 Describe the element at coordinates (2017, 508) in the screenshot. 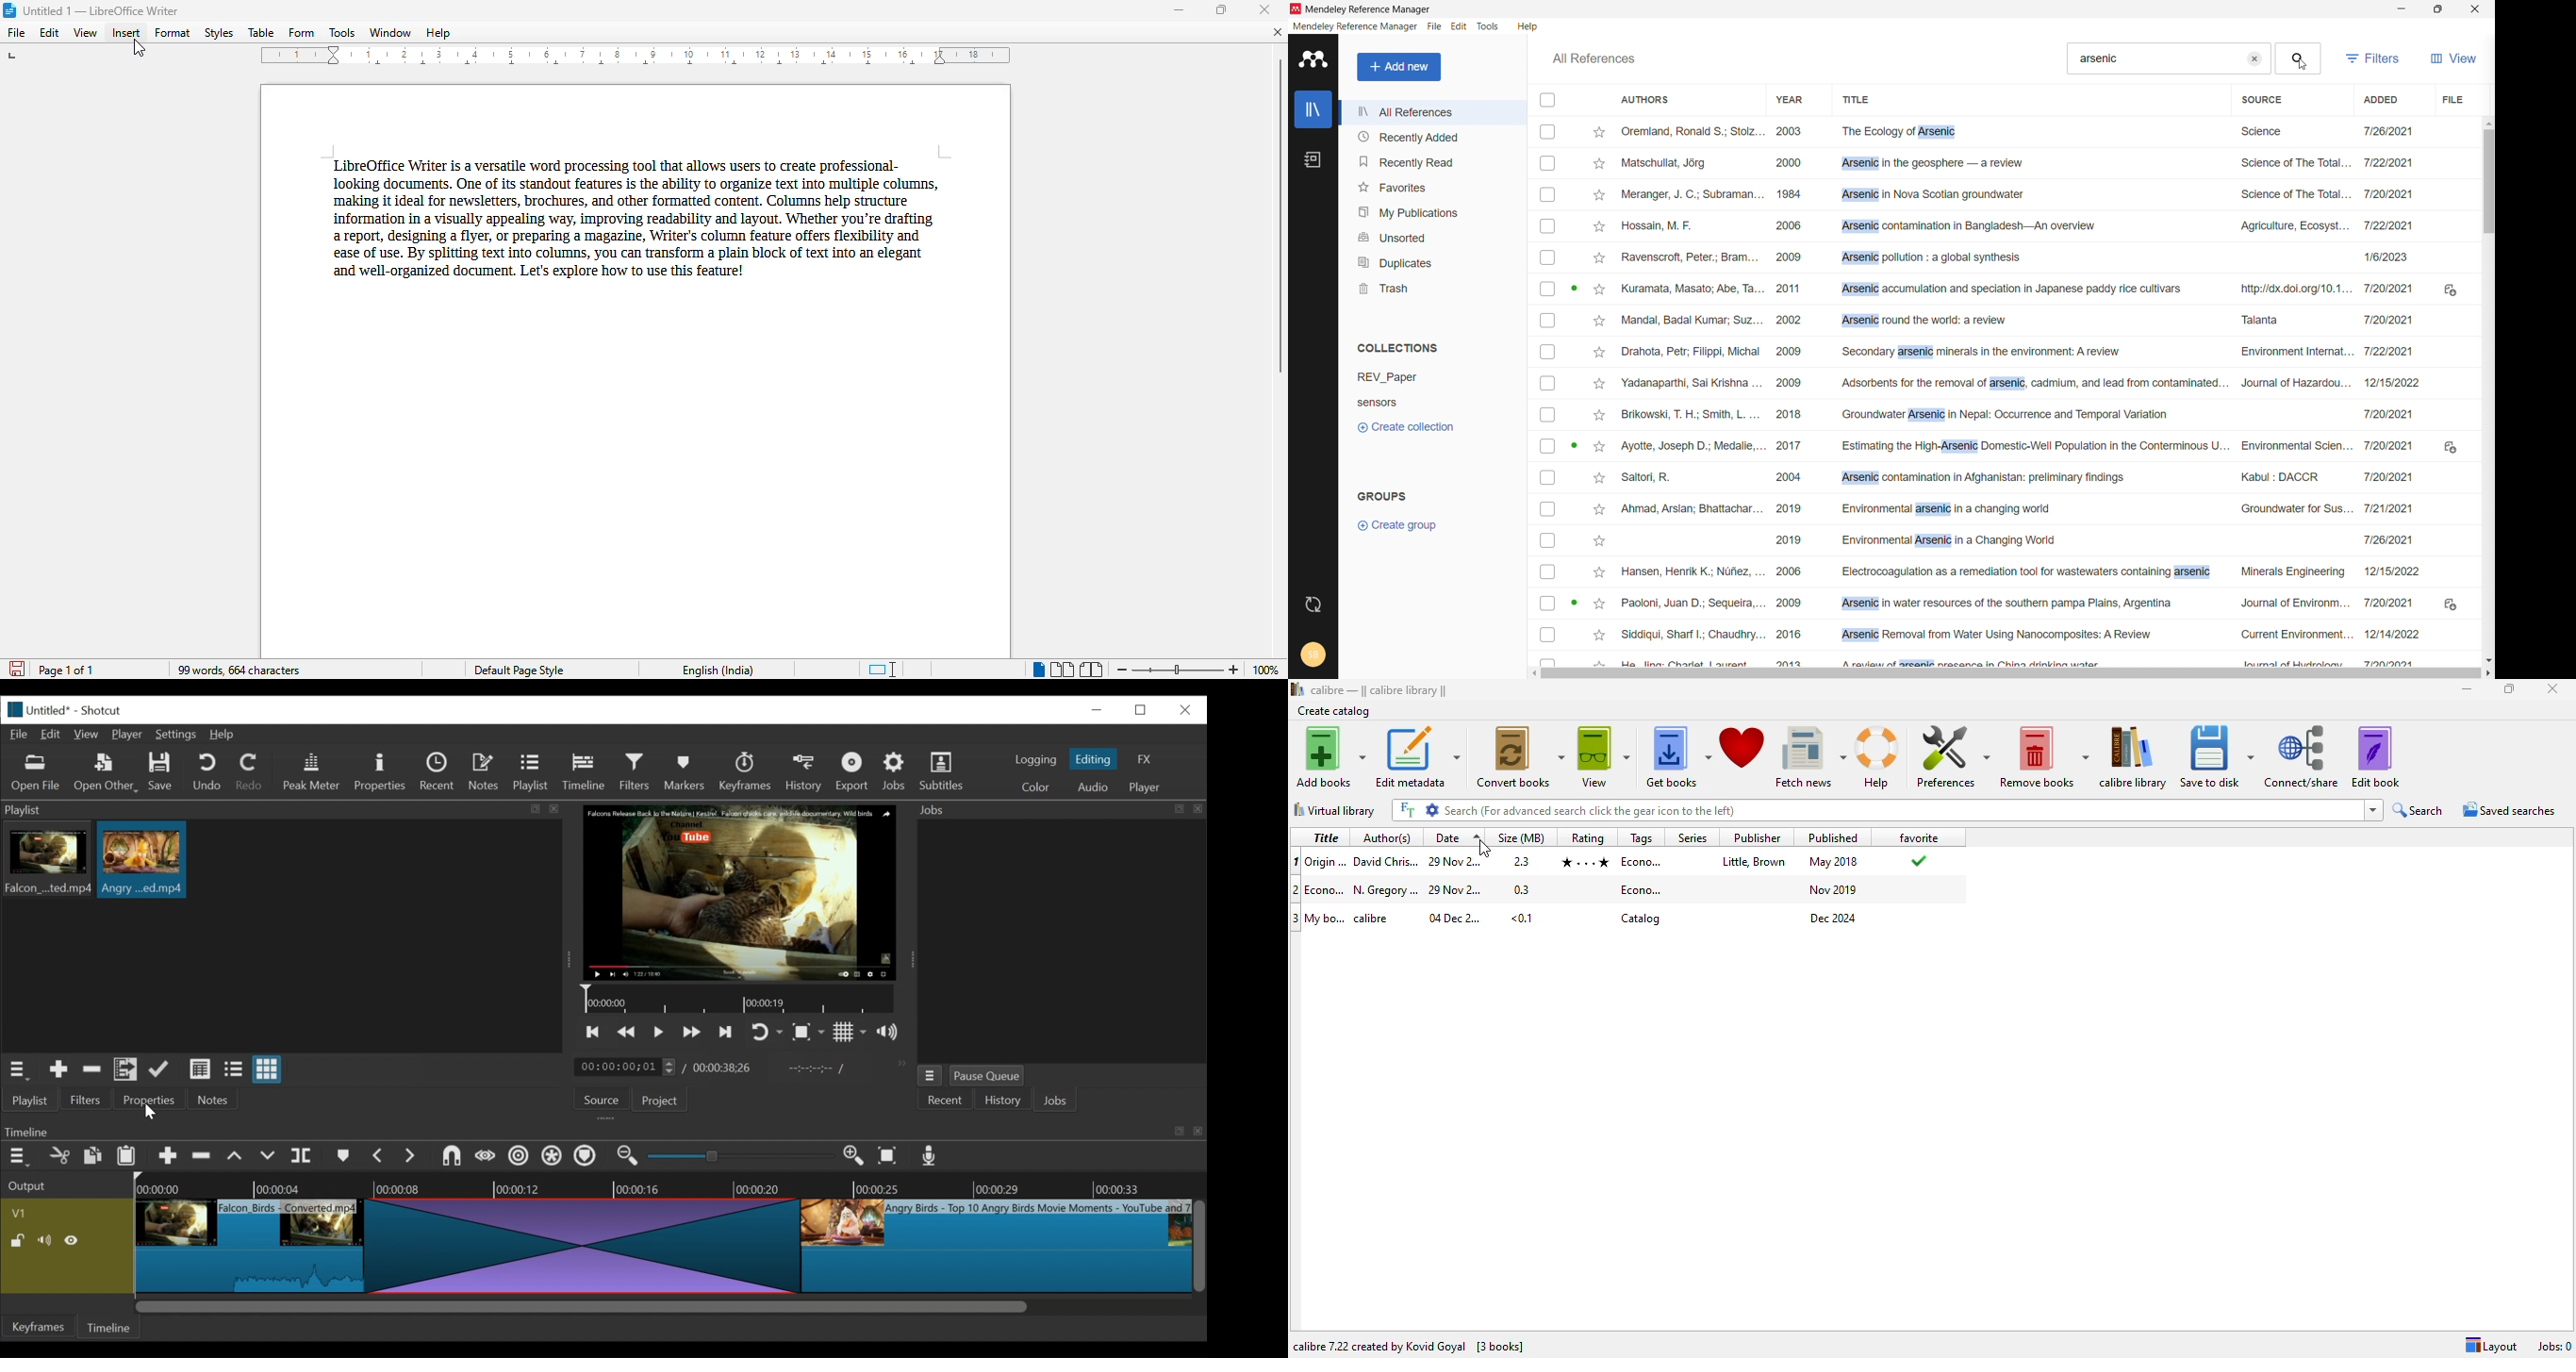

I see `Ahmad, Arslan; Bhattachar... 2019 Environmental arsenic in a changing world Groundwater for Sus... 7/21/2021` at that location.